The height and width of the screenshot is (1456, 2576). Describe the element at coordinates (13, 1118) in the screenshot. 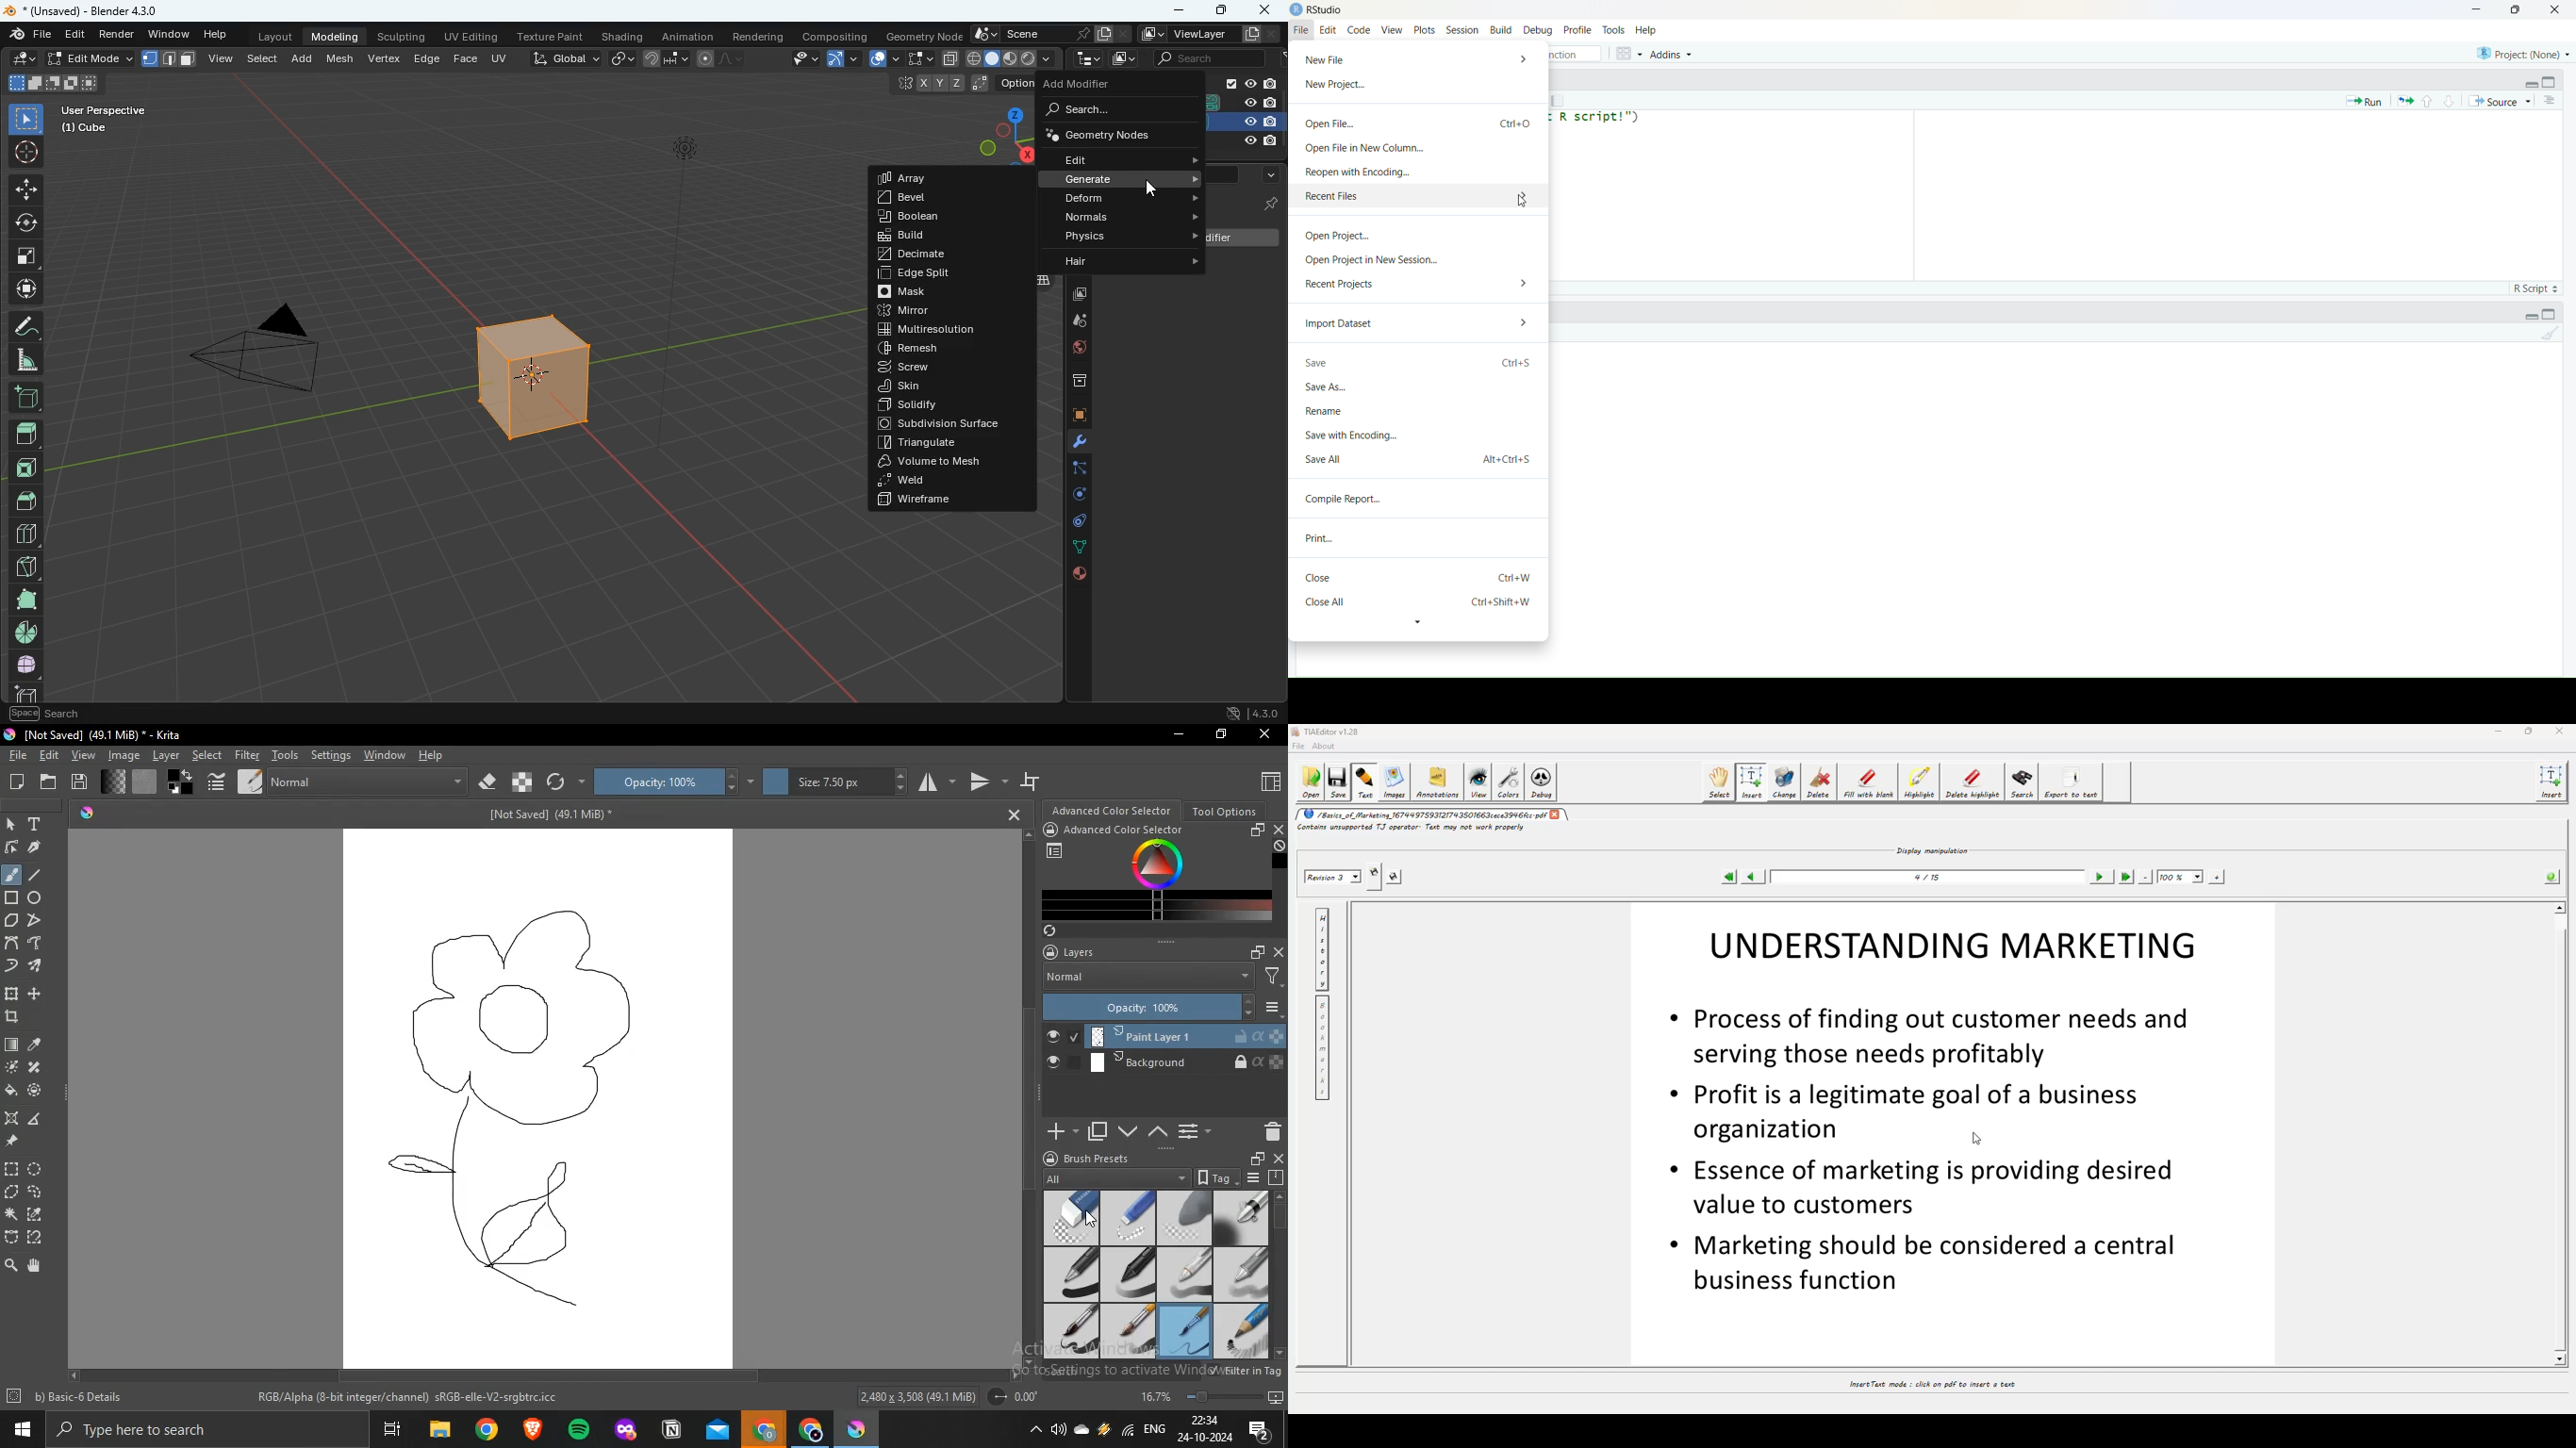

I see `assitant tool` at that location.